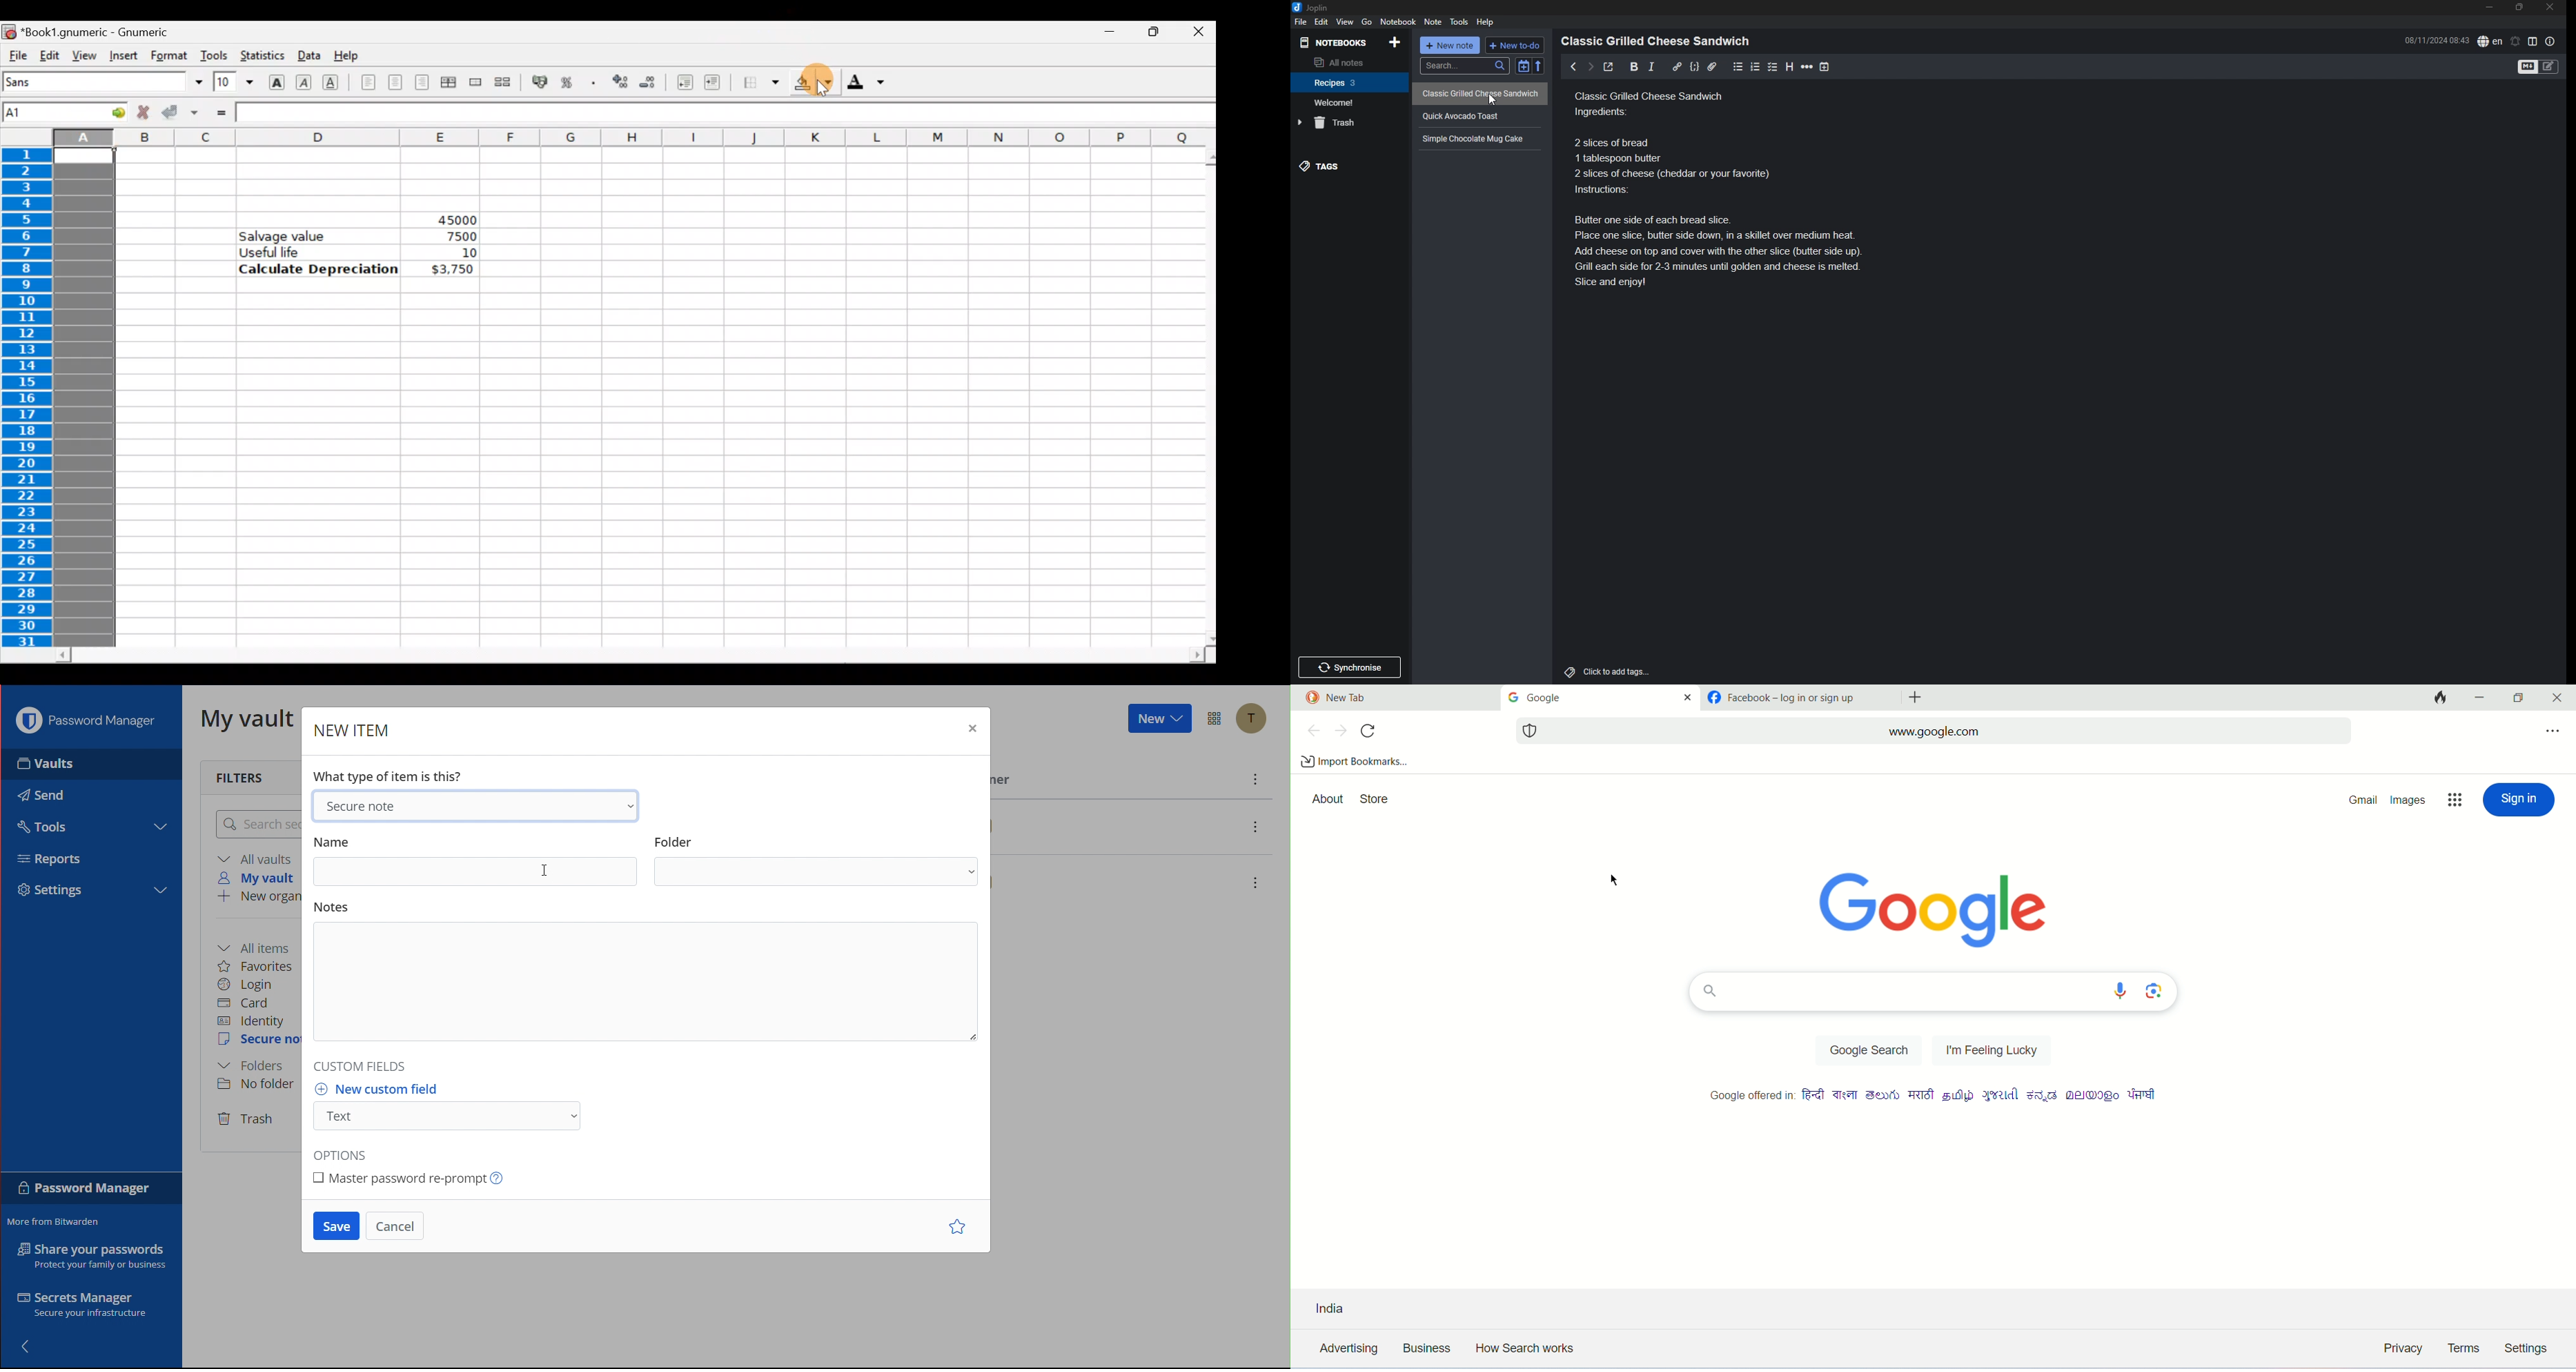 This screenshot has height=1372, width=2576. Describe the element at coordinates (814, 82) in the screenshot. I see `Background` at that location.